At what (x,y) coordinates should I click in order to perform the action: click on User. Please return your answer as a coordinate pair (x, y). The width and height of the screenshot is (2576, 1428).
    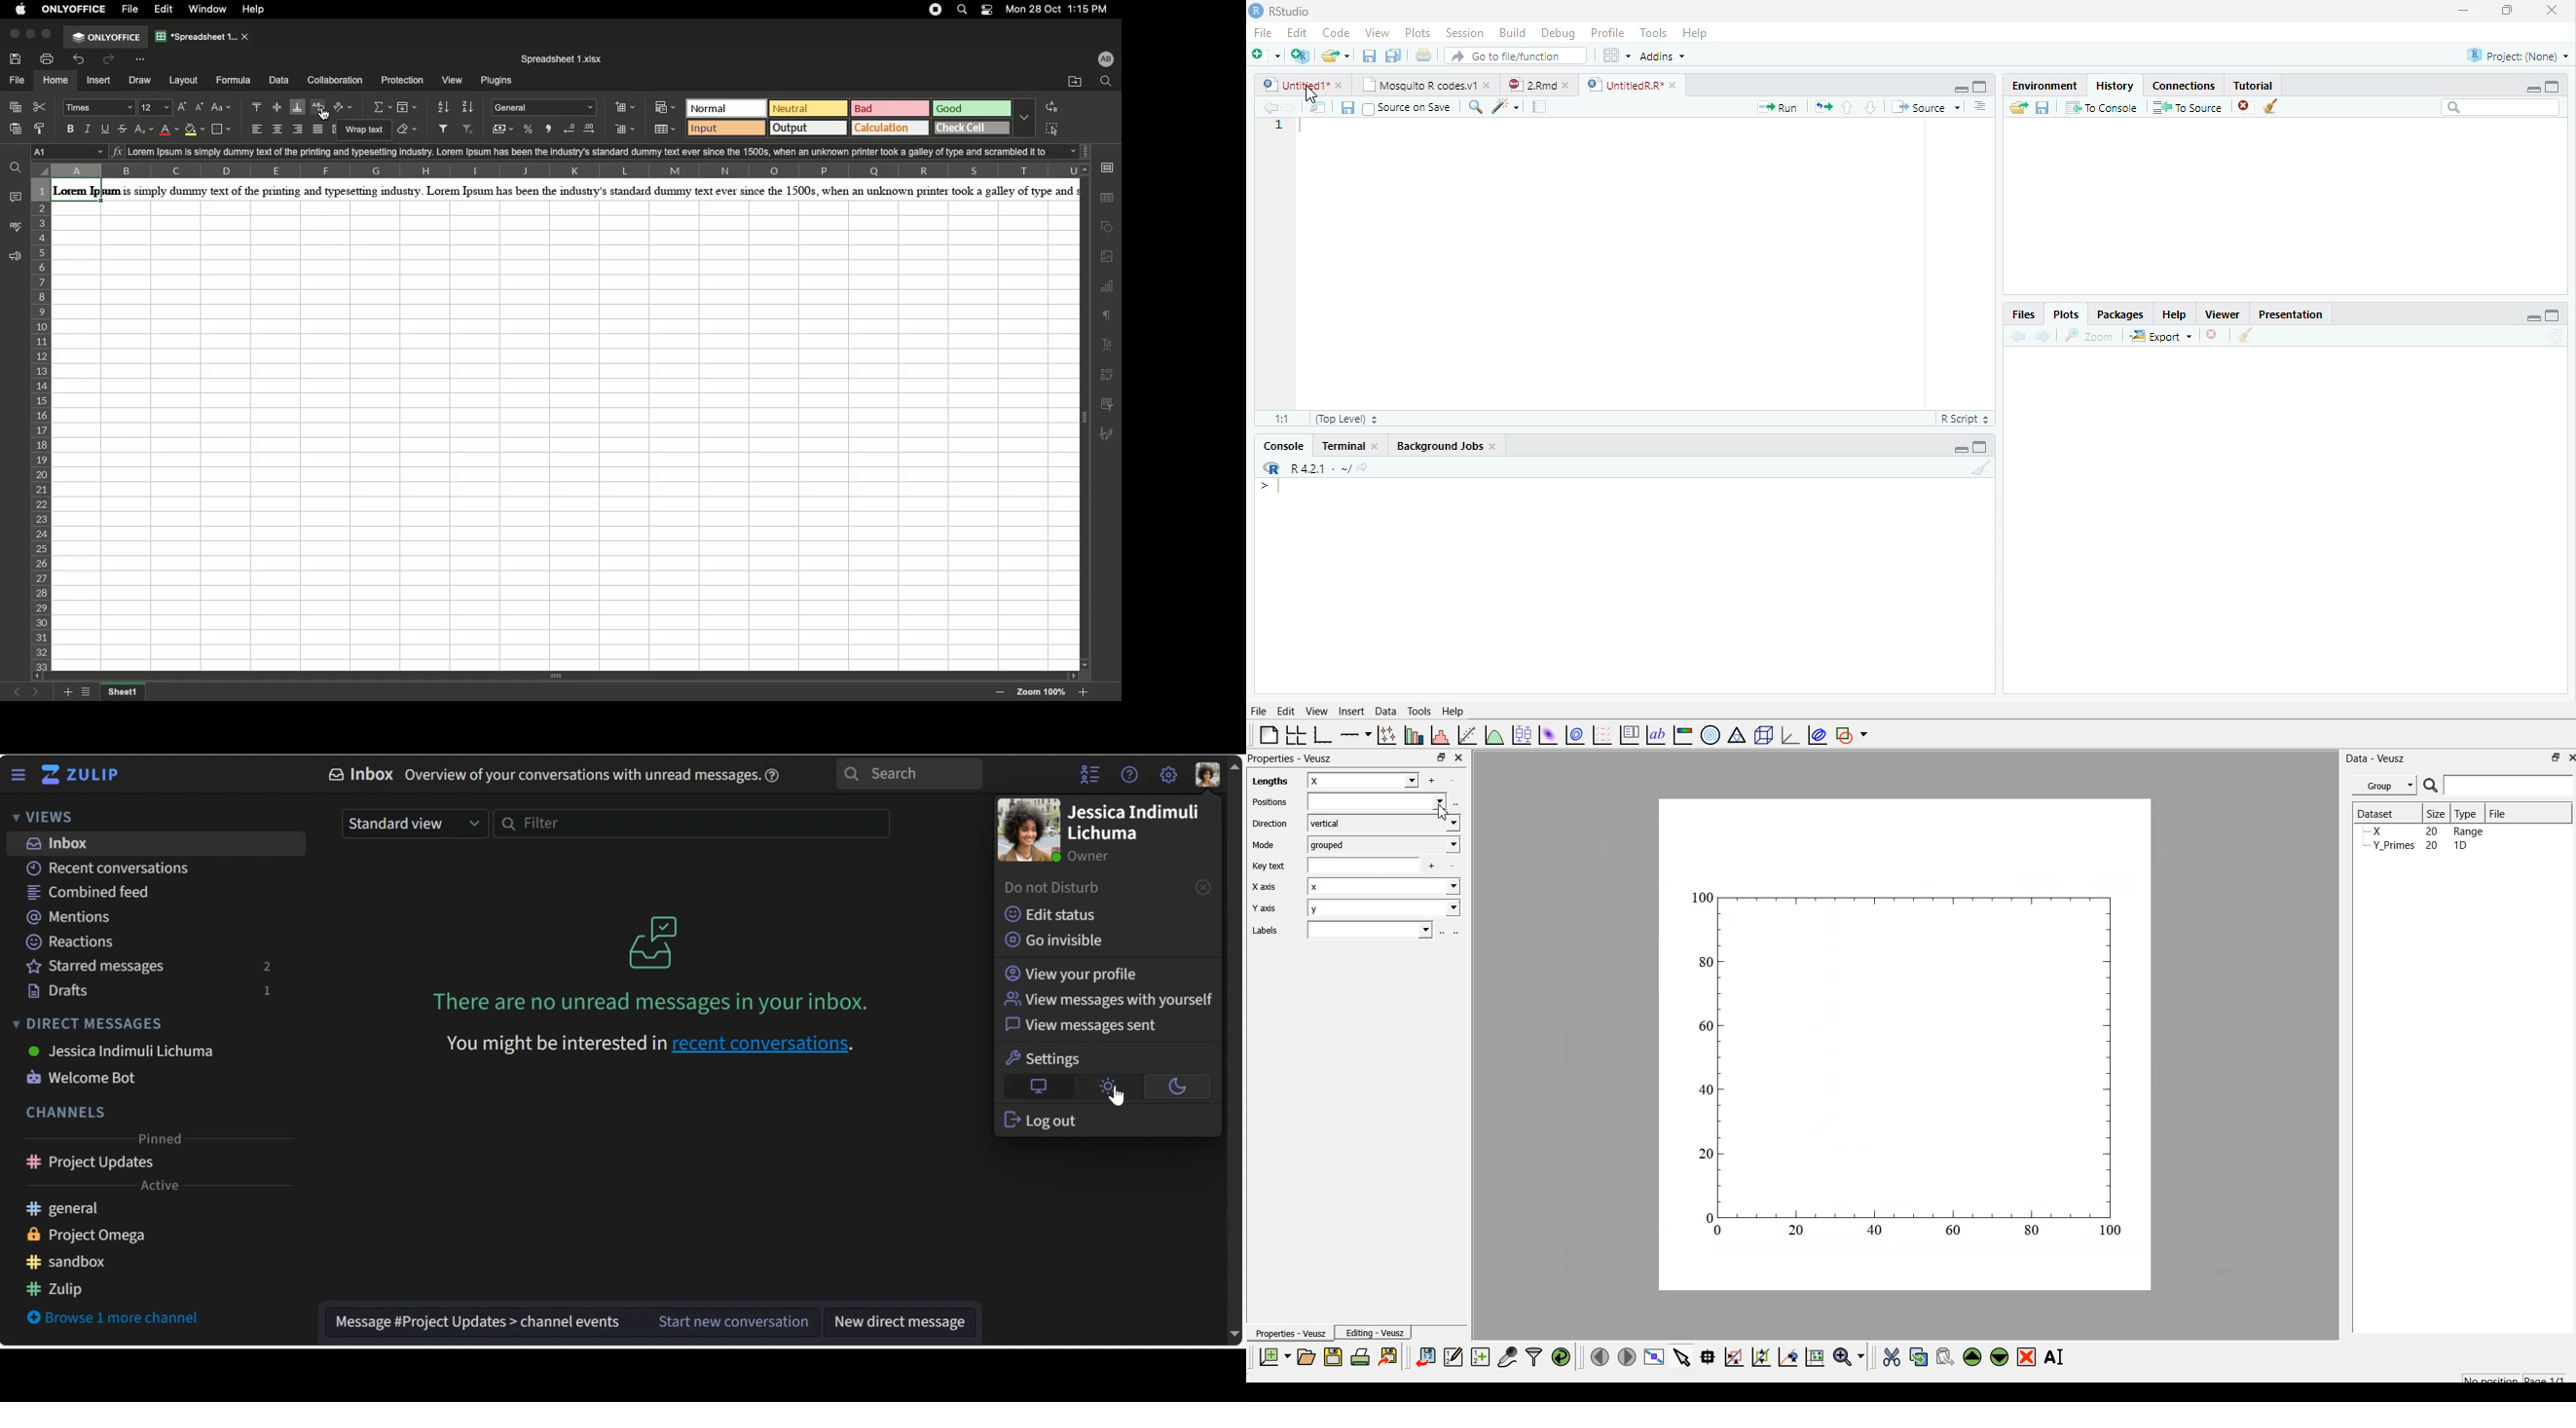
    Looking at the image, I should click on (1107, 60).